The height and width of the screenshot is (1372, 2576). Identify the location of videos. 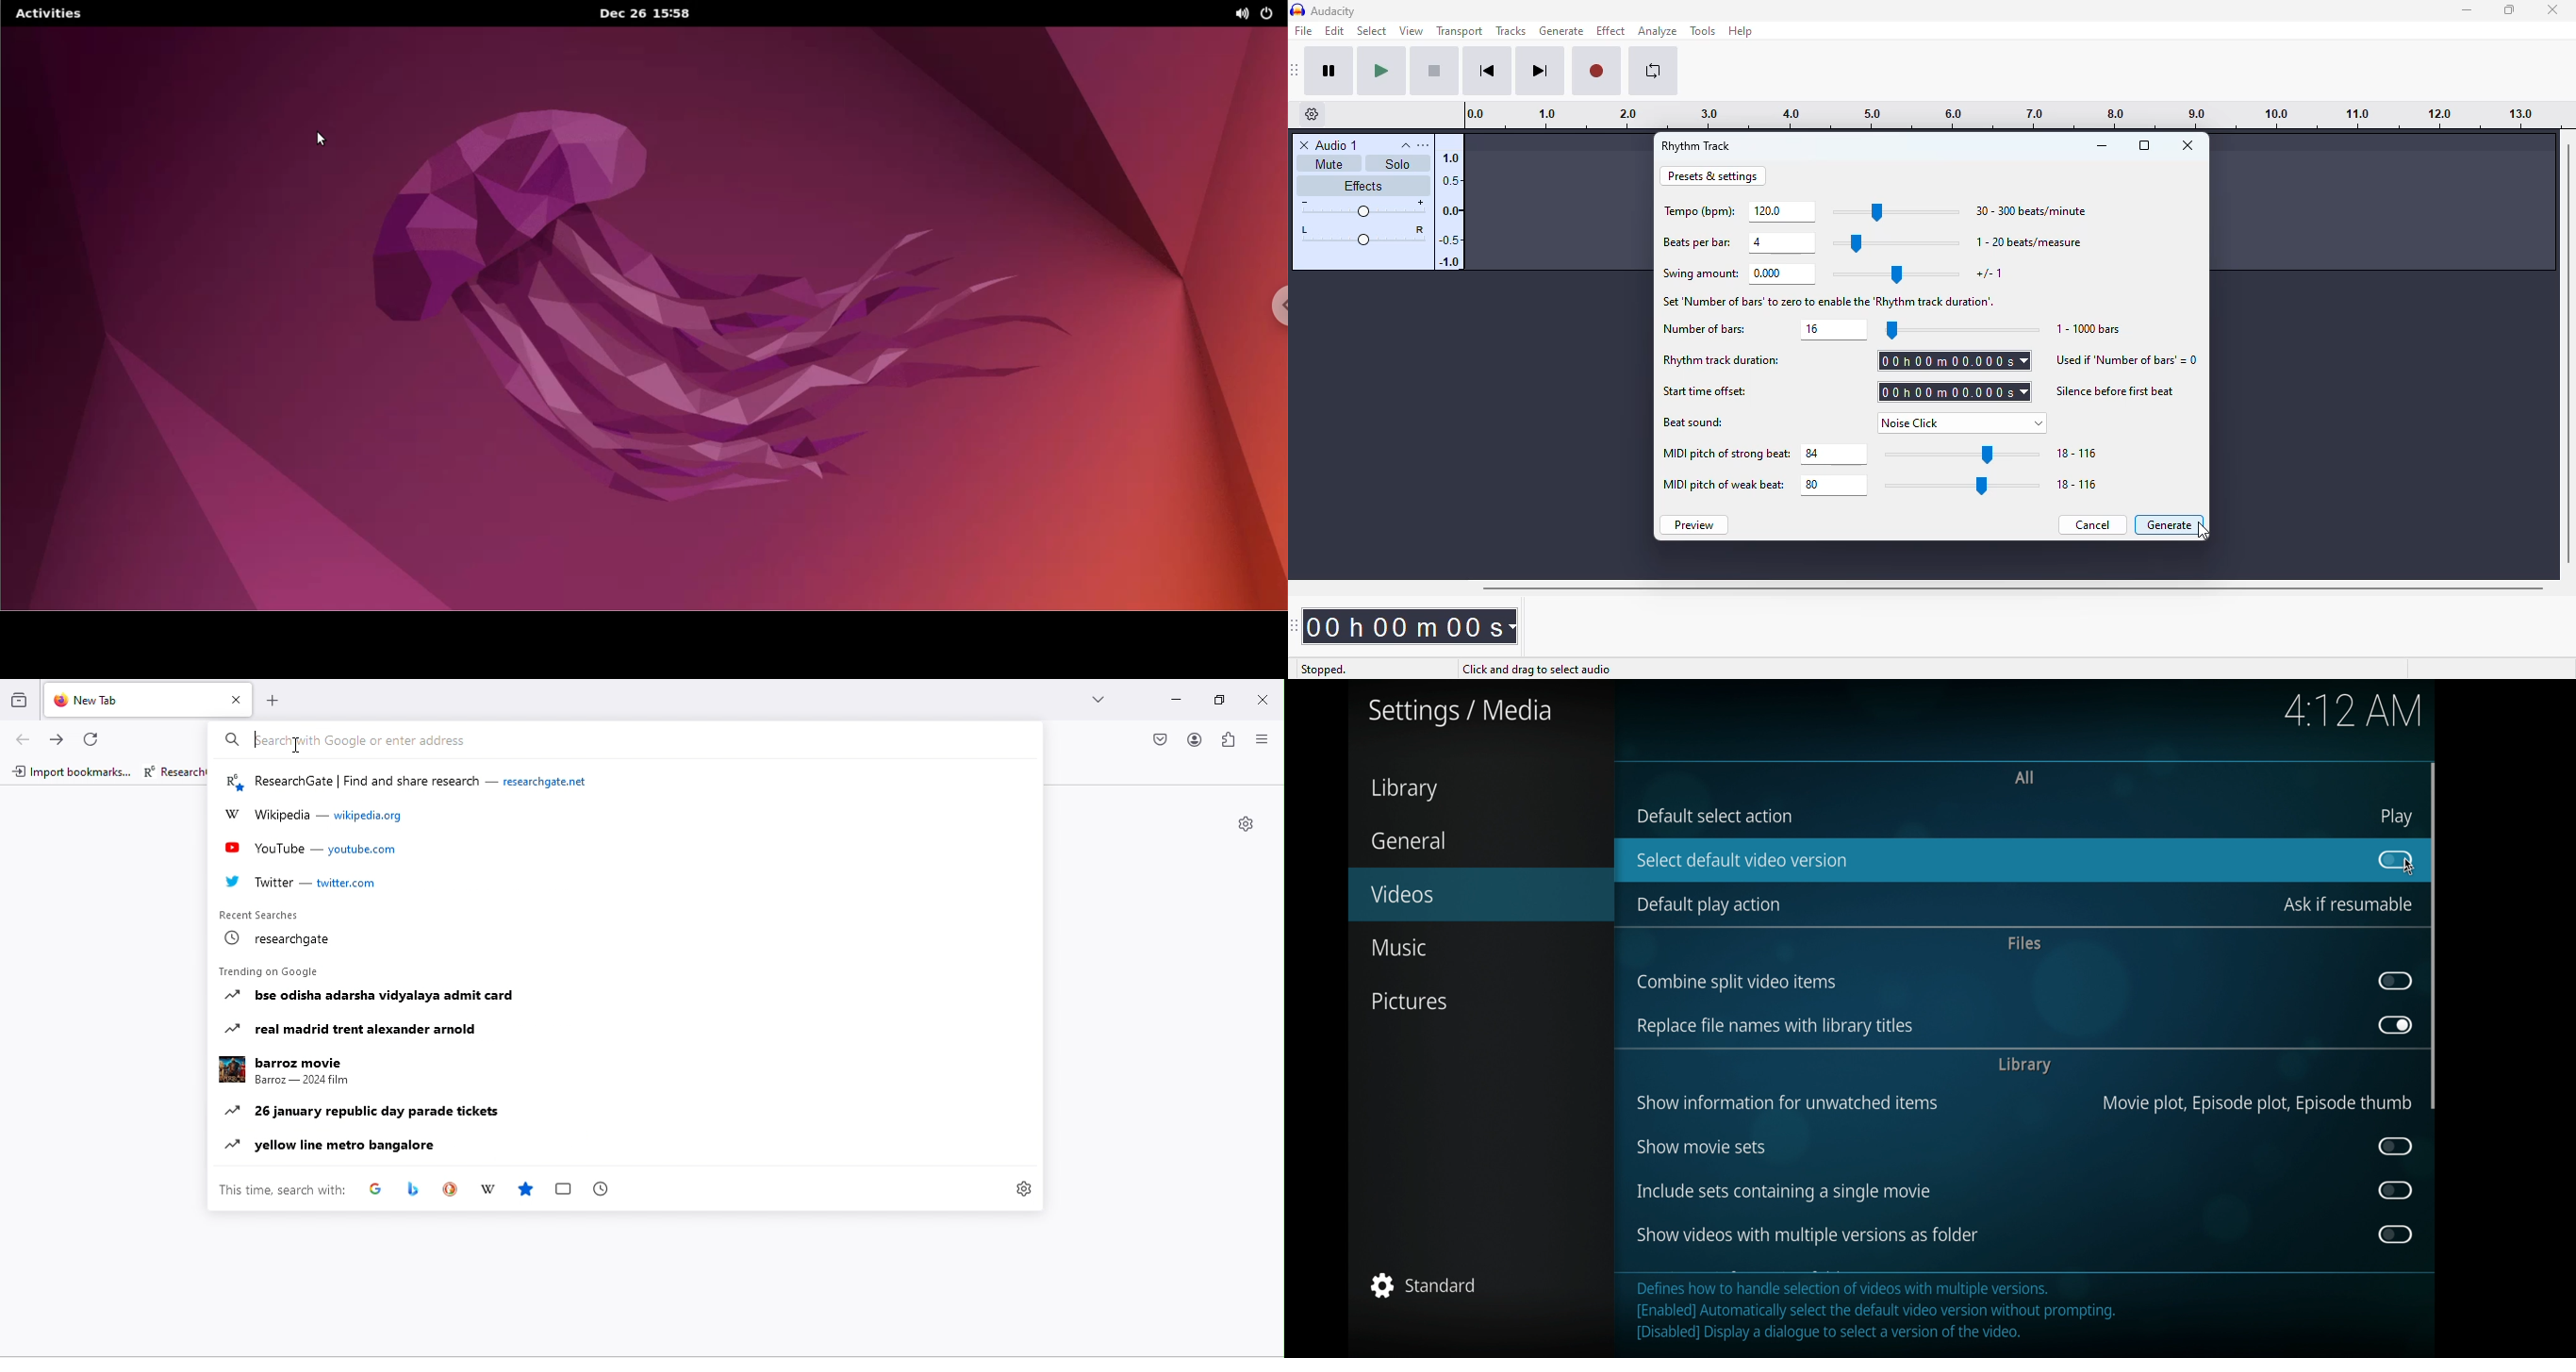
(1480, 894).